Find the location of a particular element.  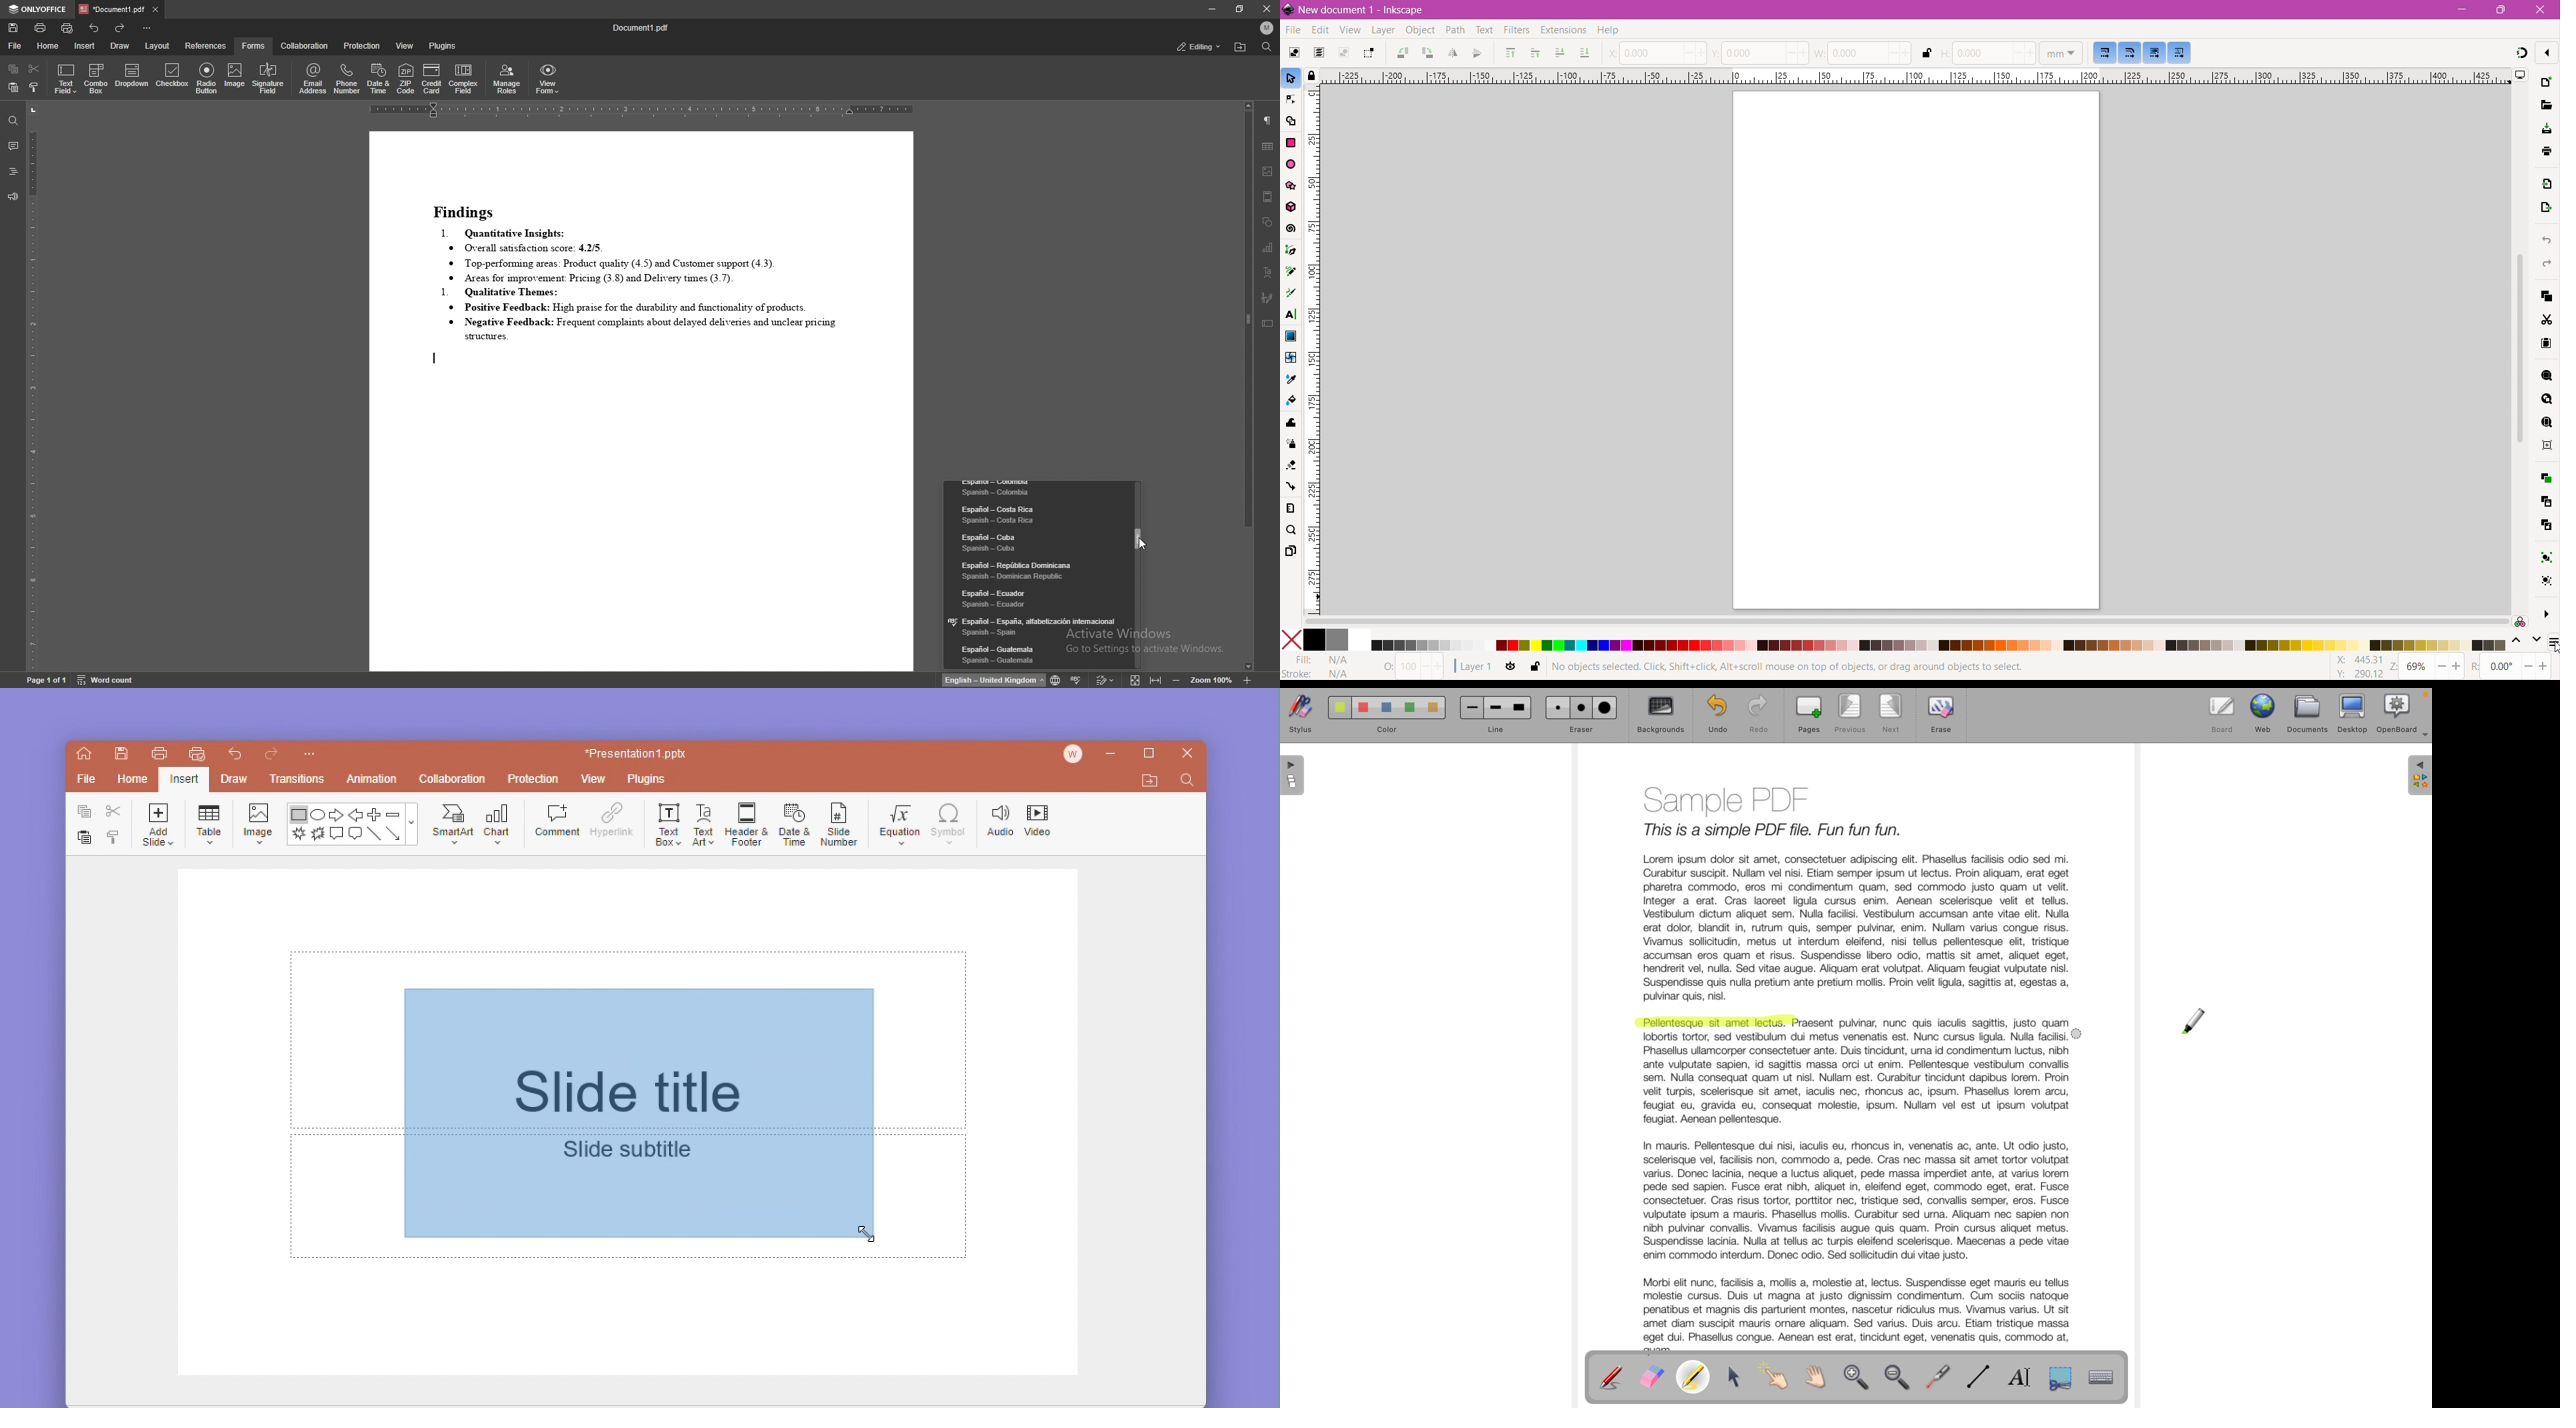

scroll bar is located at coordinates (1139, 574).